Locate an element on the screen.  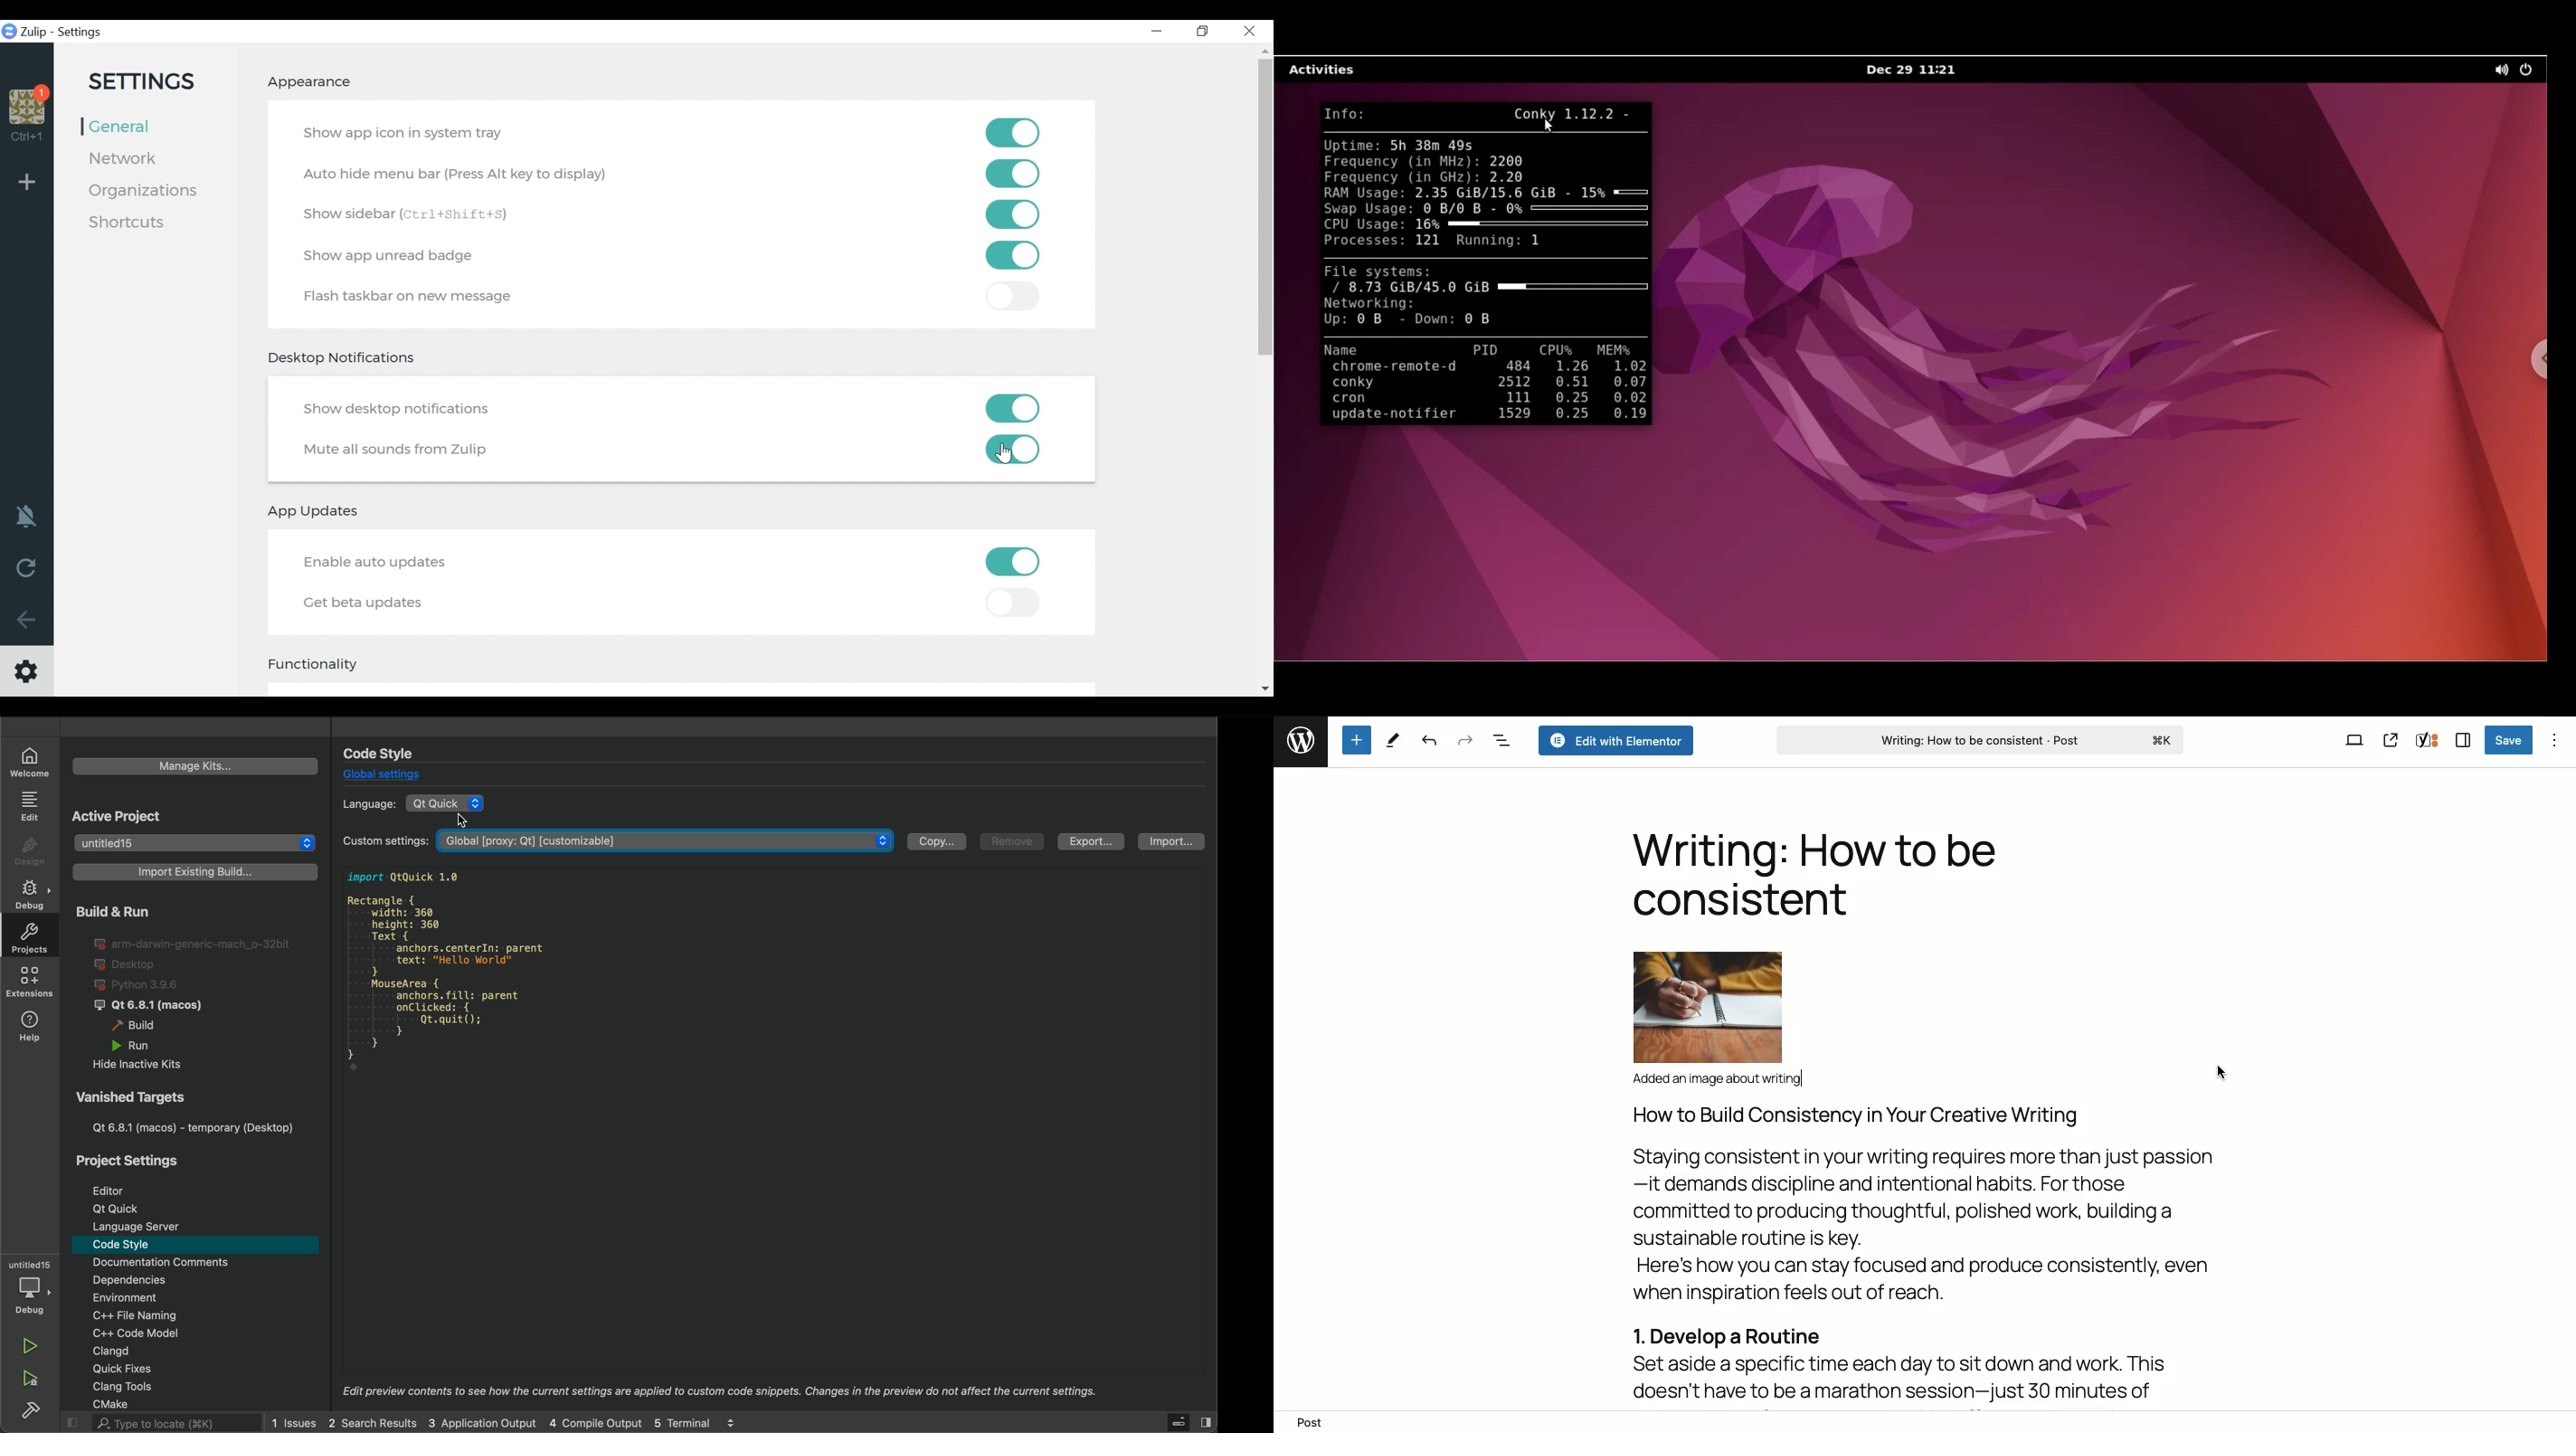
code style is located at coordinates (131, 1246).